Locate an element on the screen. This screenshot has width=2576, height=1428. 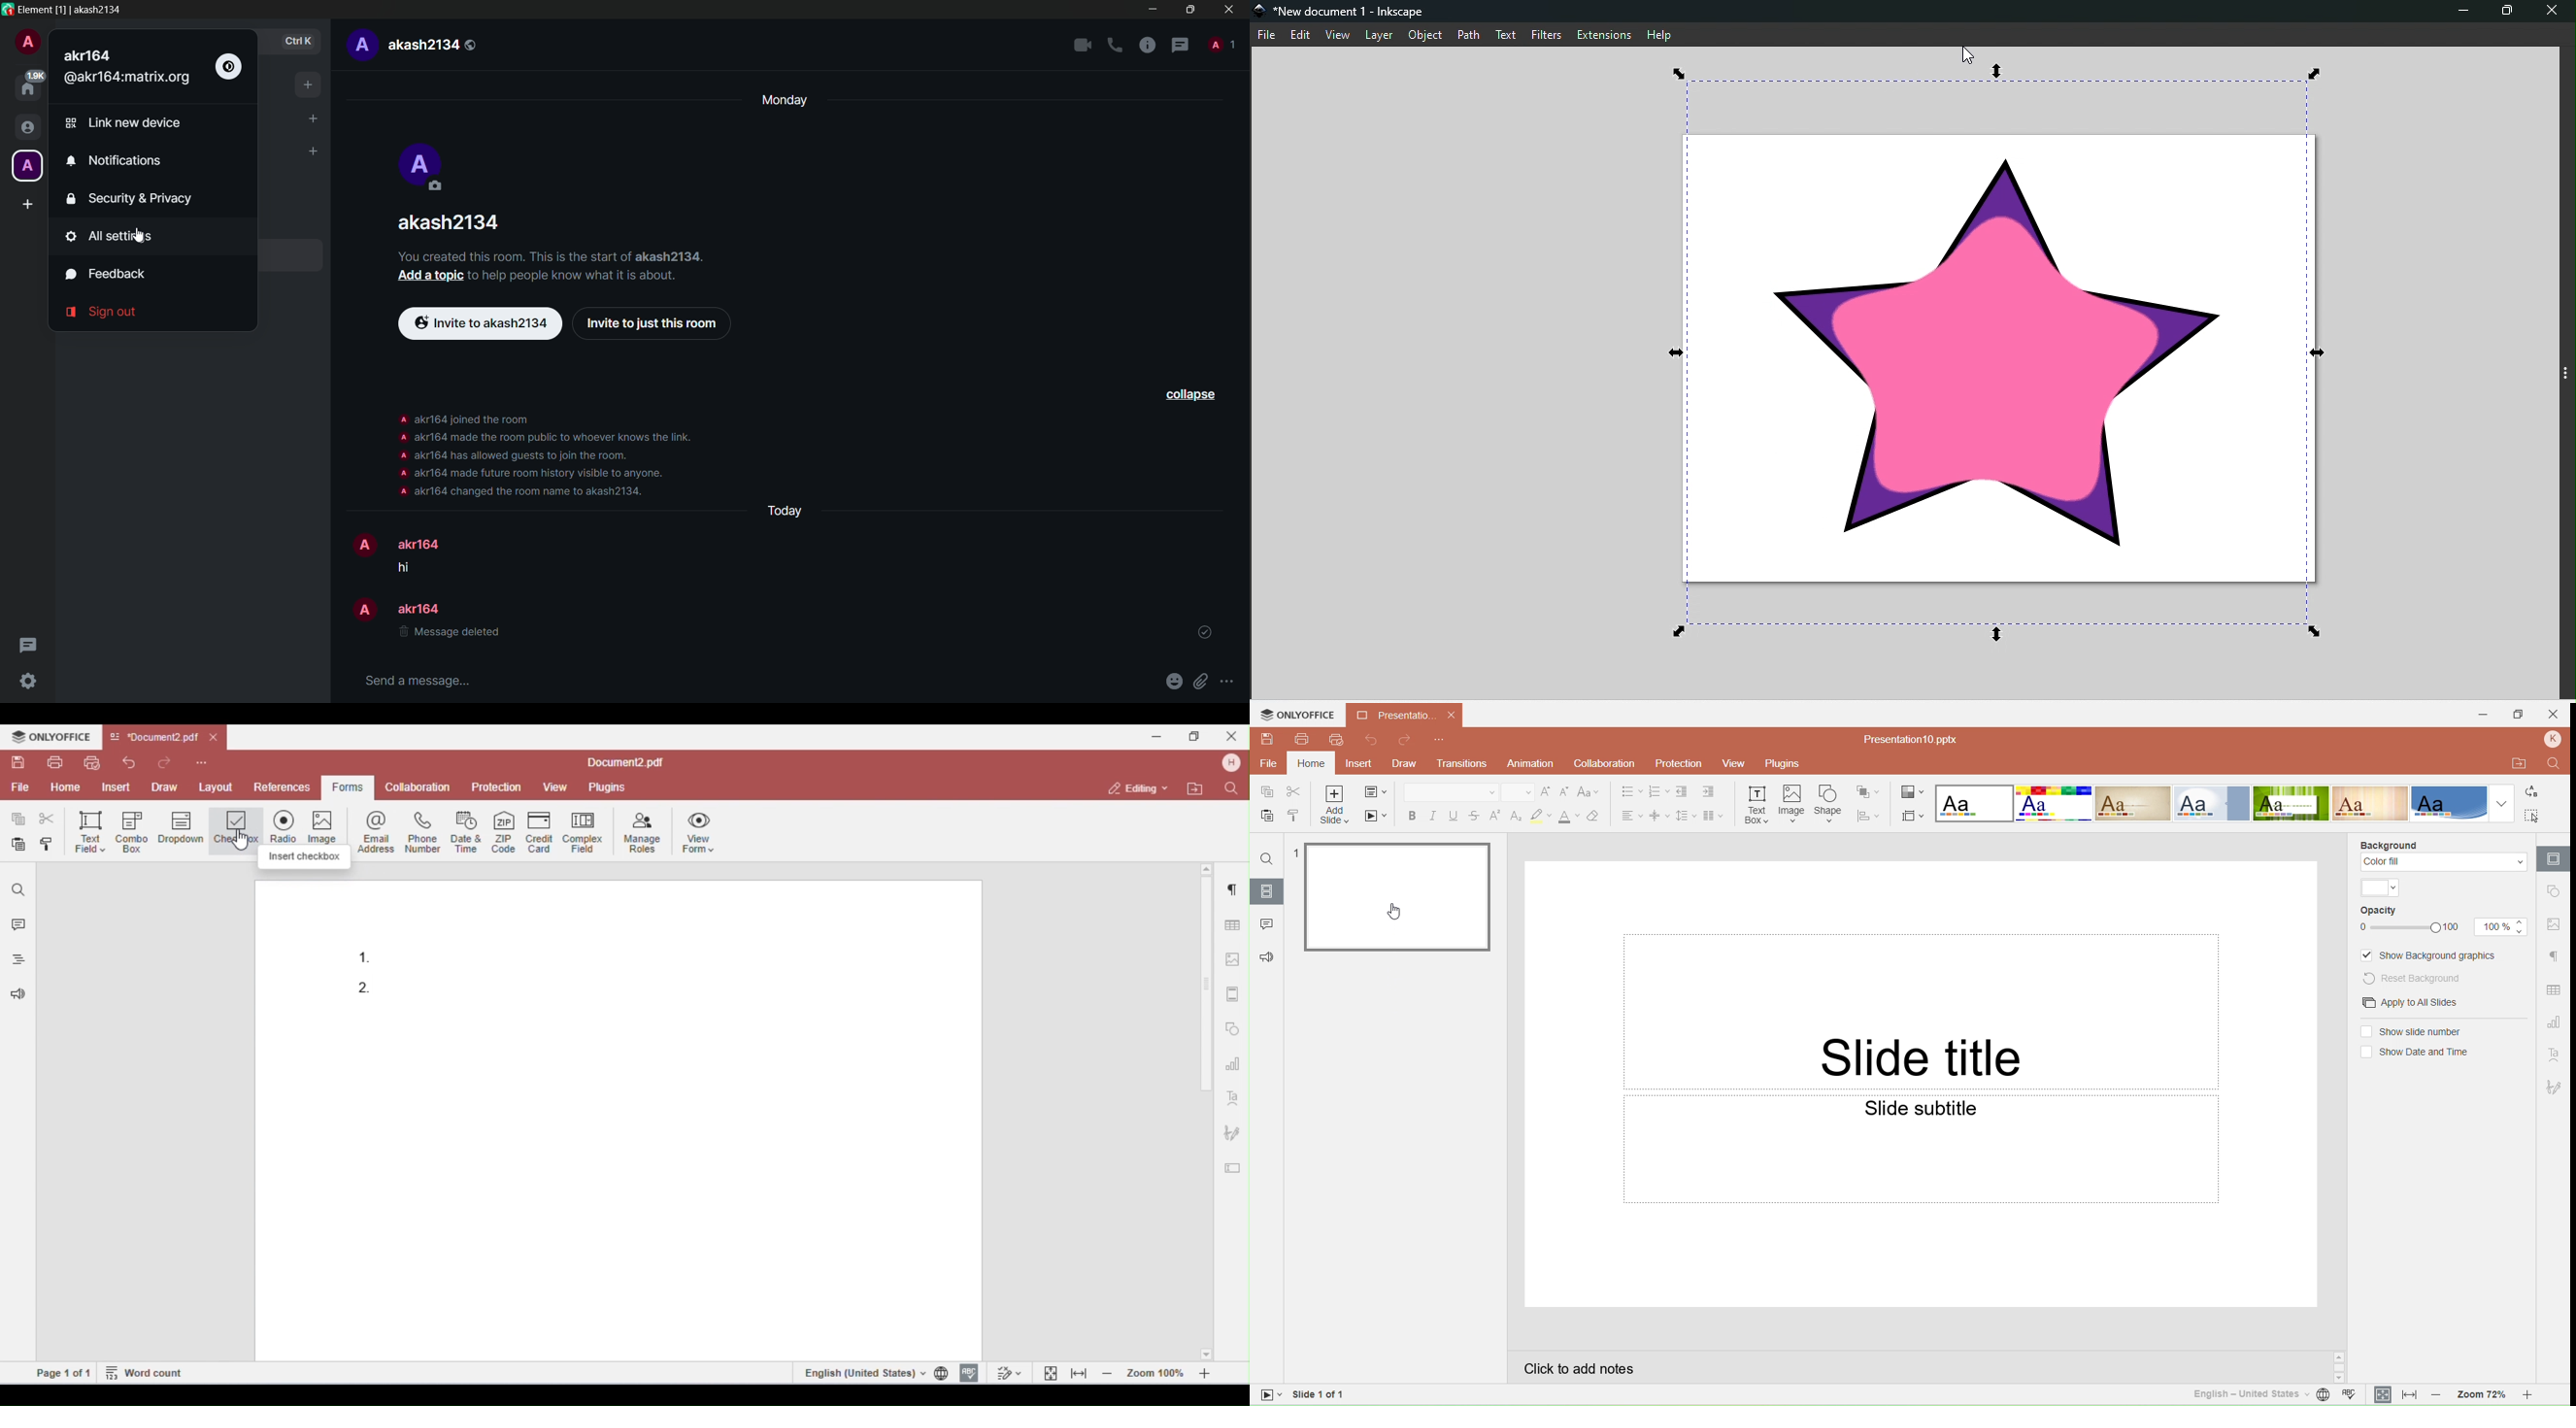
tick is located at coordinates (1205, 633).